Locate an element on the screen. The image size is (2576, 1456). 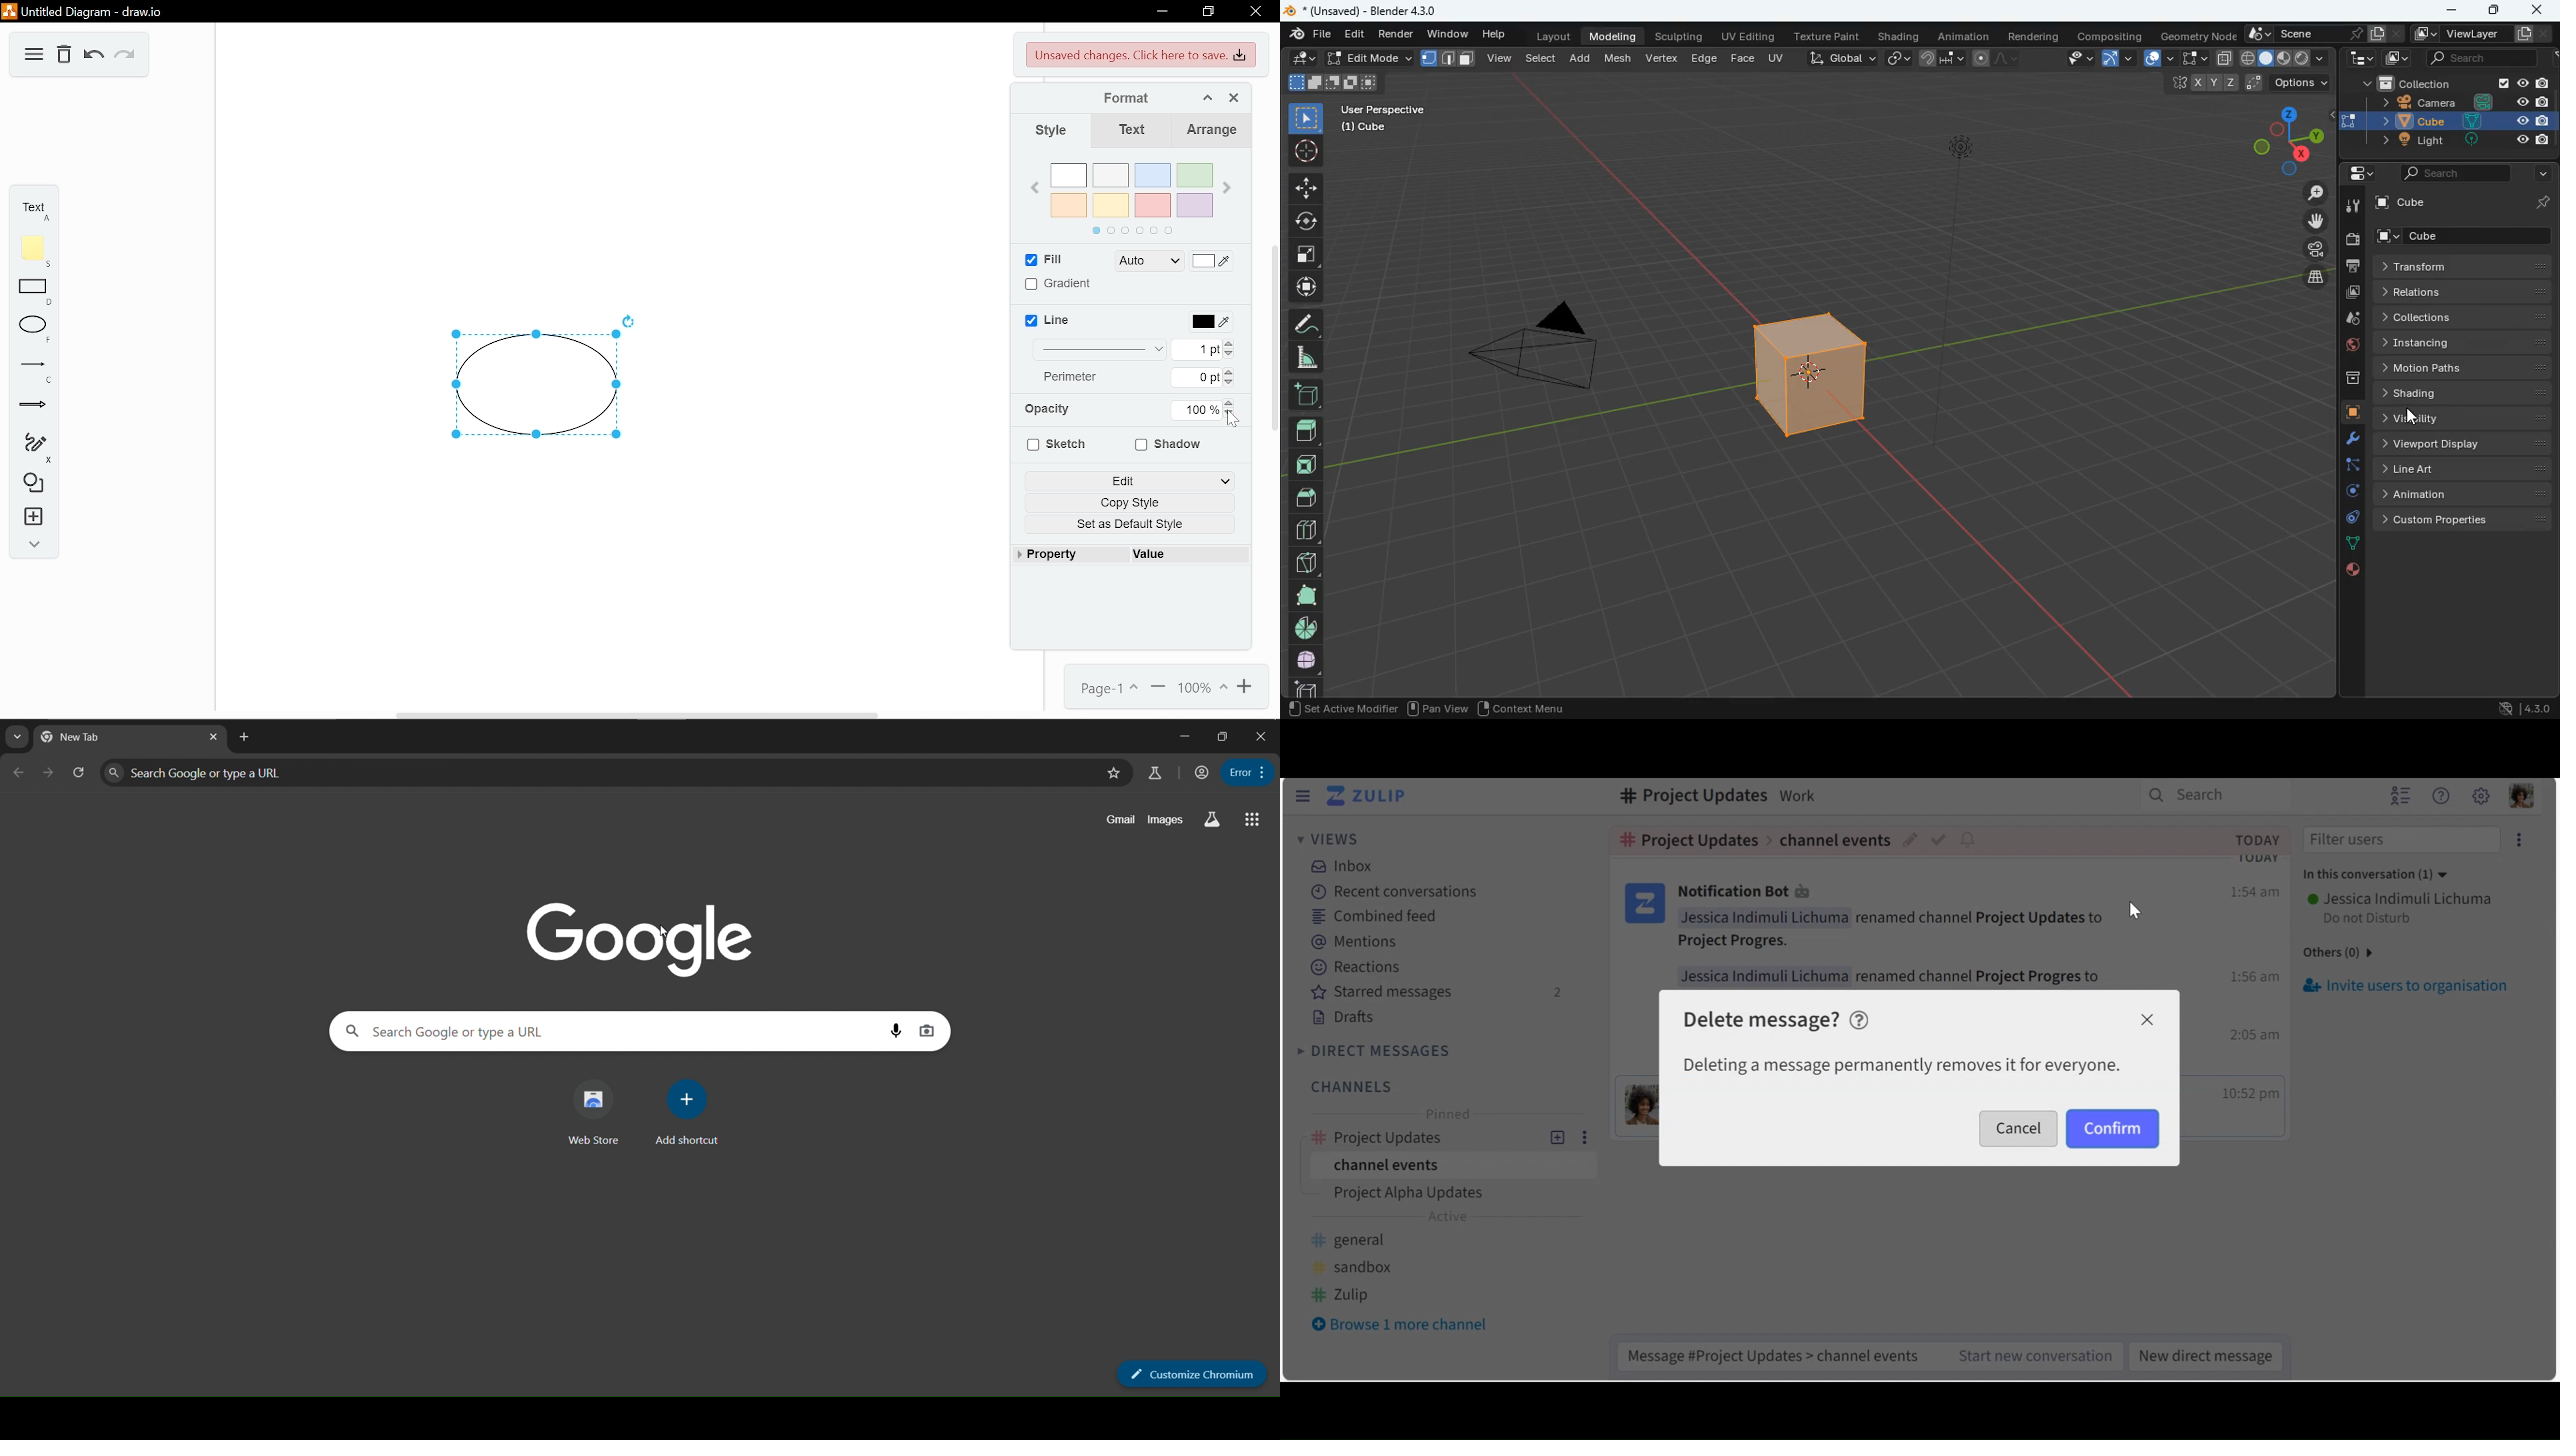
format is located at coordinates (1452, 61).